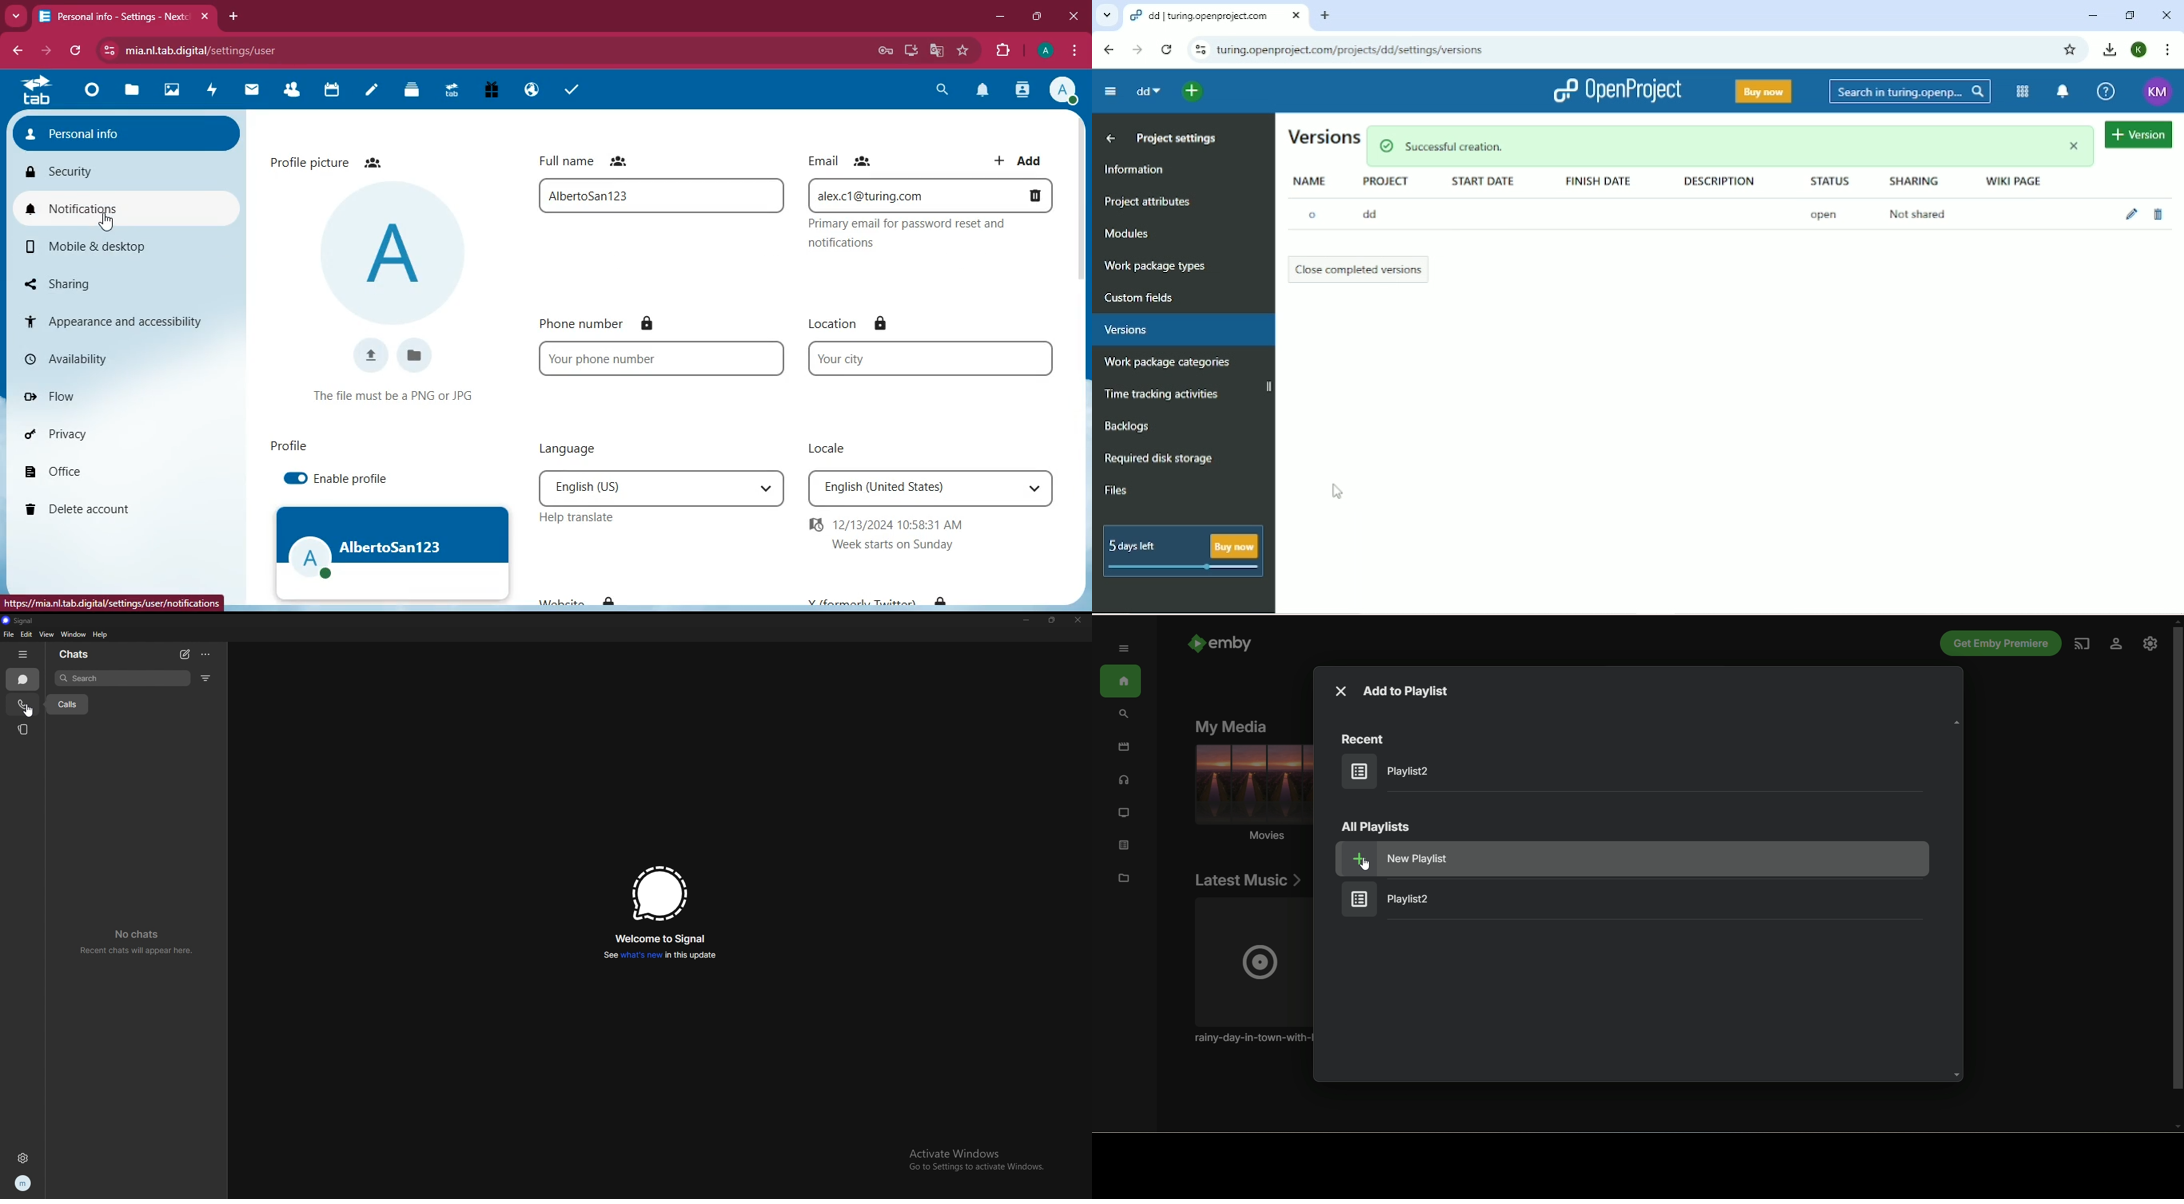  What do you see at coordinates (2022, 91) in the screenshot?
I see `Modules` at bounding box center [2022, 91].